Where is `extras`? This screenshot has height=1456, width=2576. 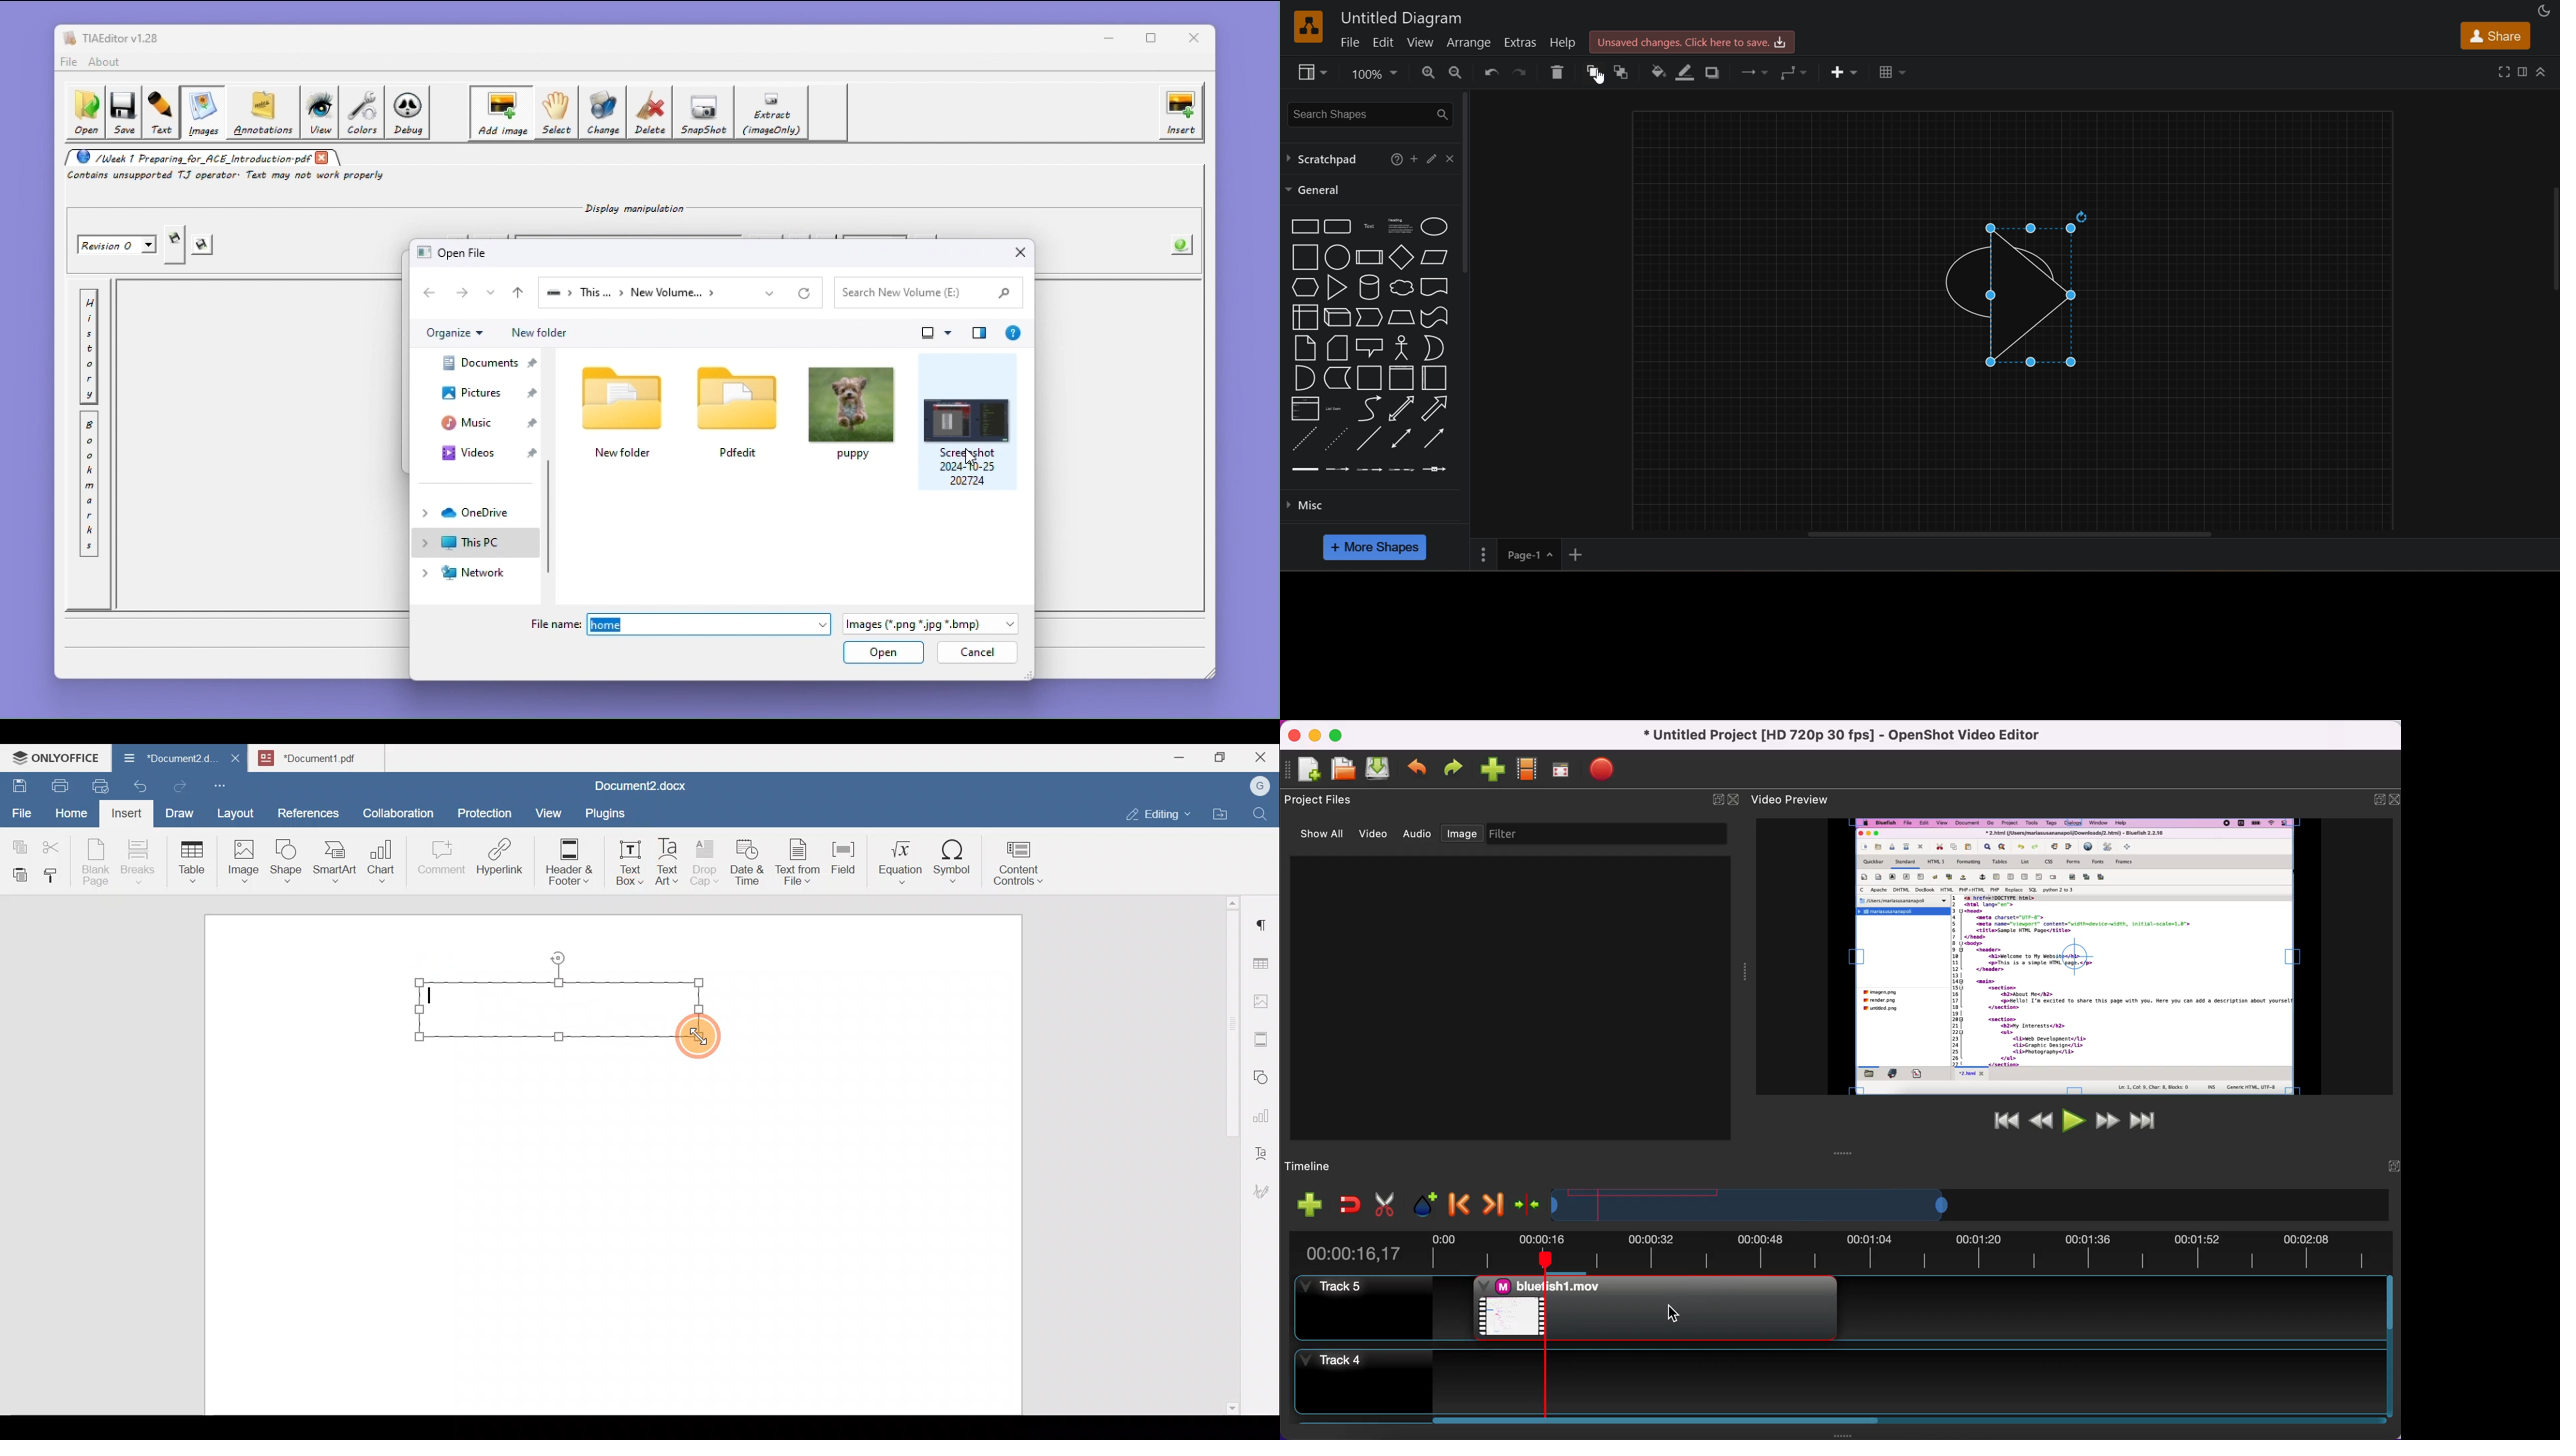 extras is located at coordinates (1520, 41).